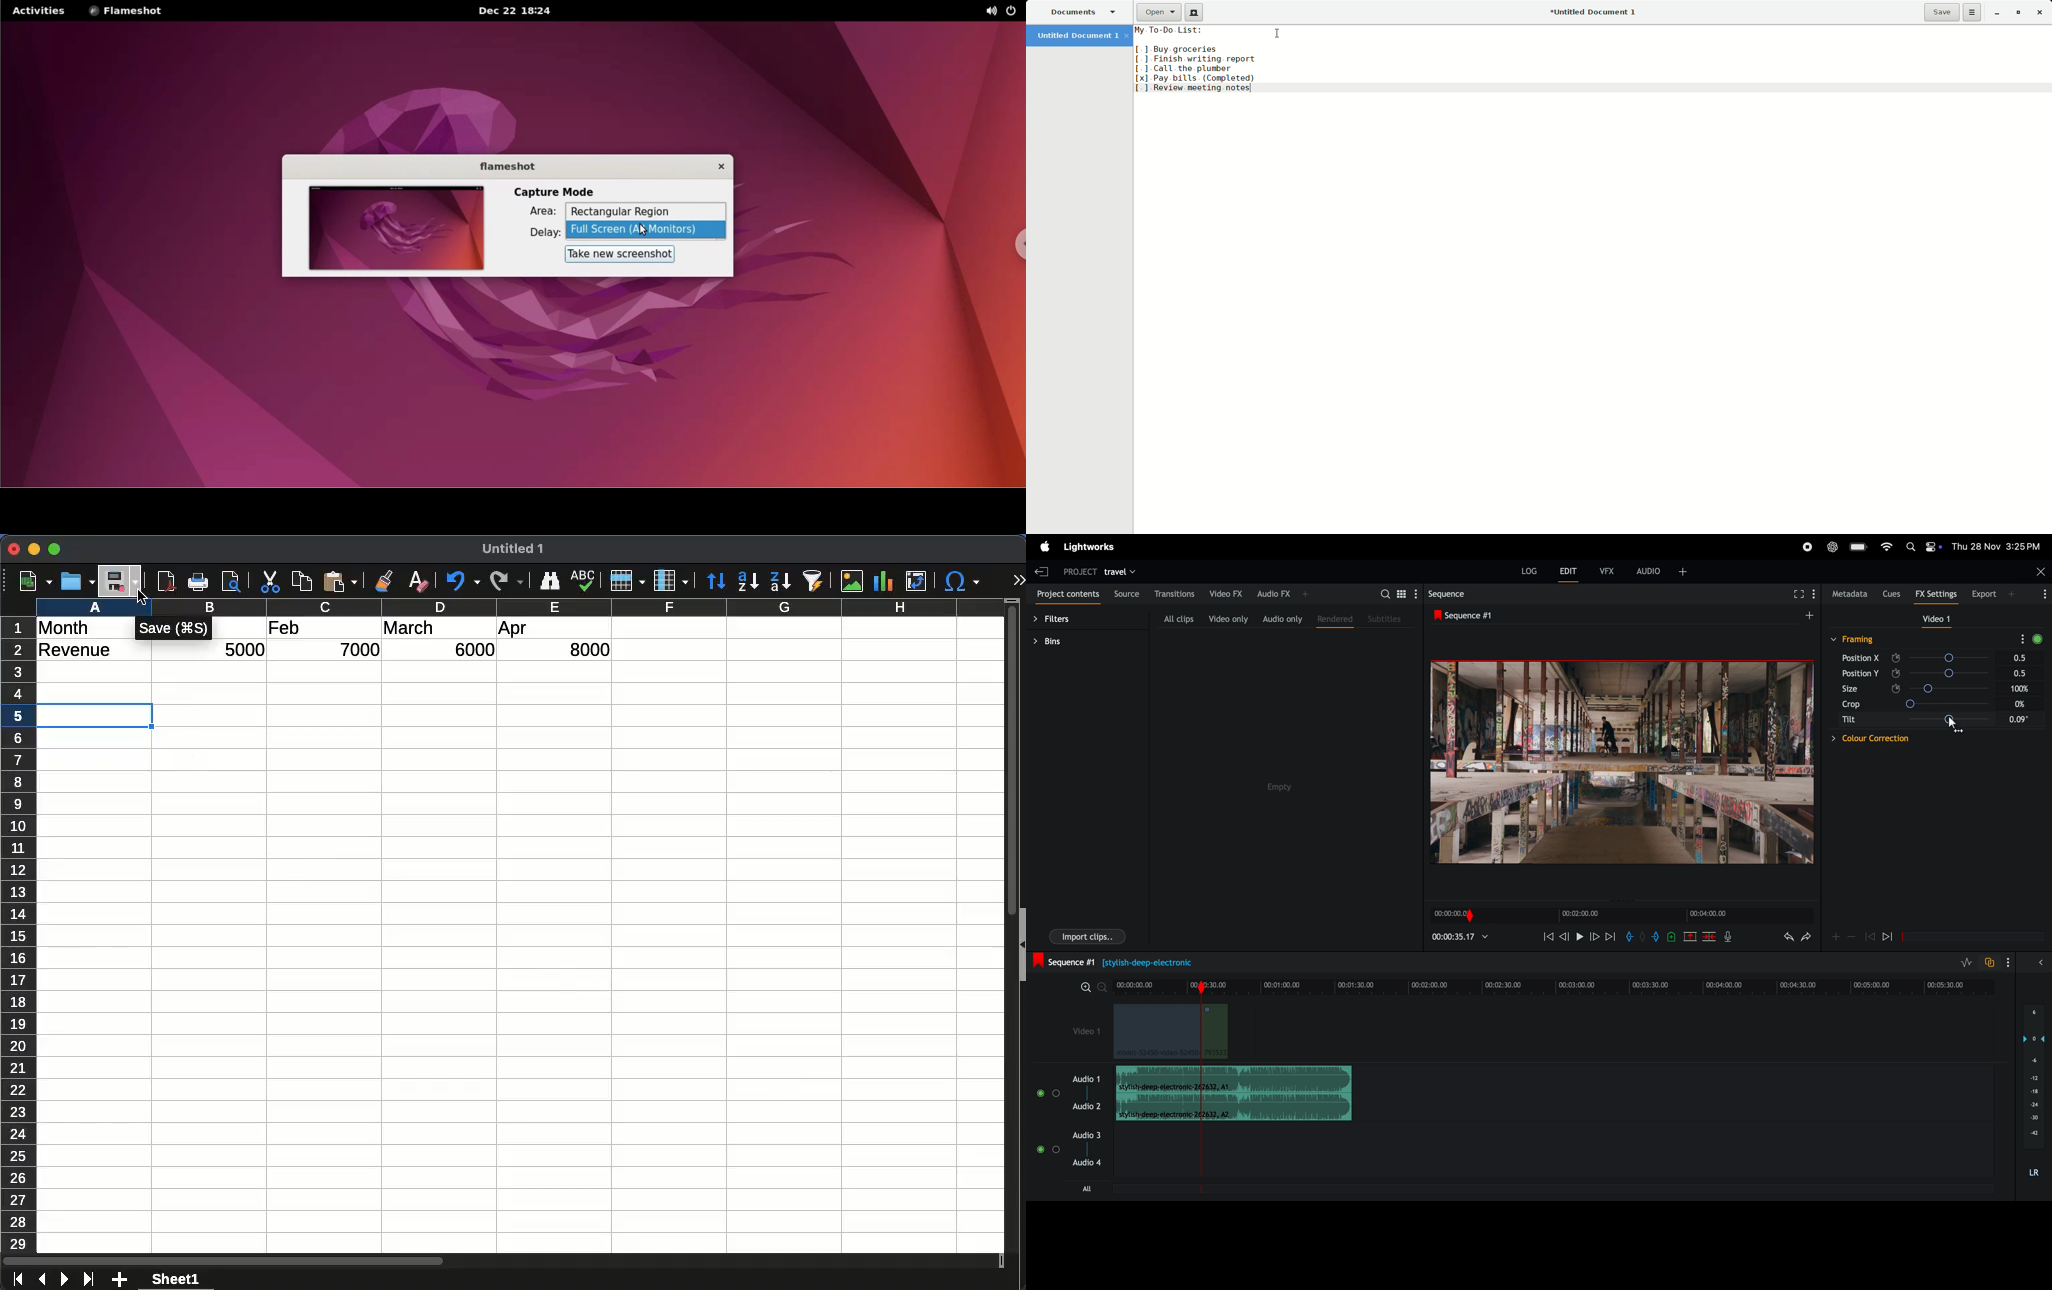  I want to click on search bar, so click(1395, 593).